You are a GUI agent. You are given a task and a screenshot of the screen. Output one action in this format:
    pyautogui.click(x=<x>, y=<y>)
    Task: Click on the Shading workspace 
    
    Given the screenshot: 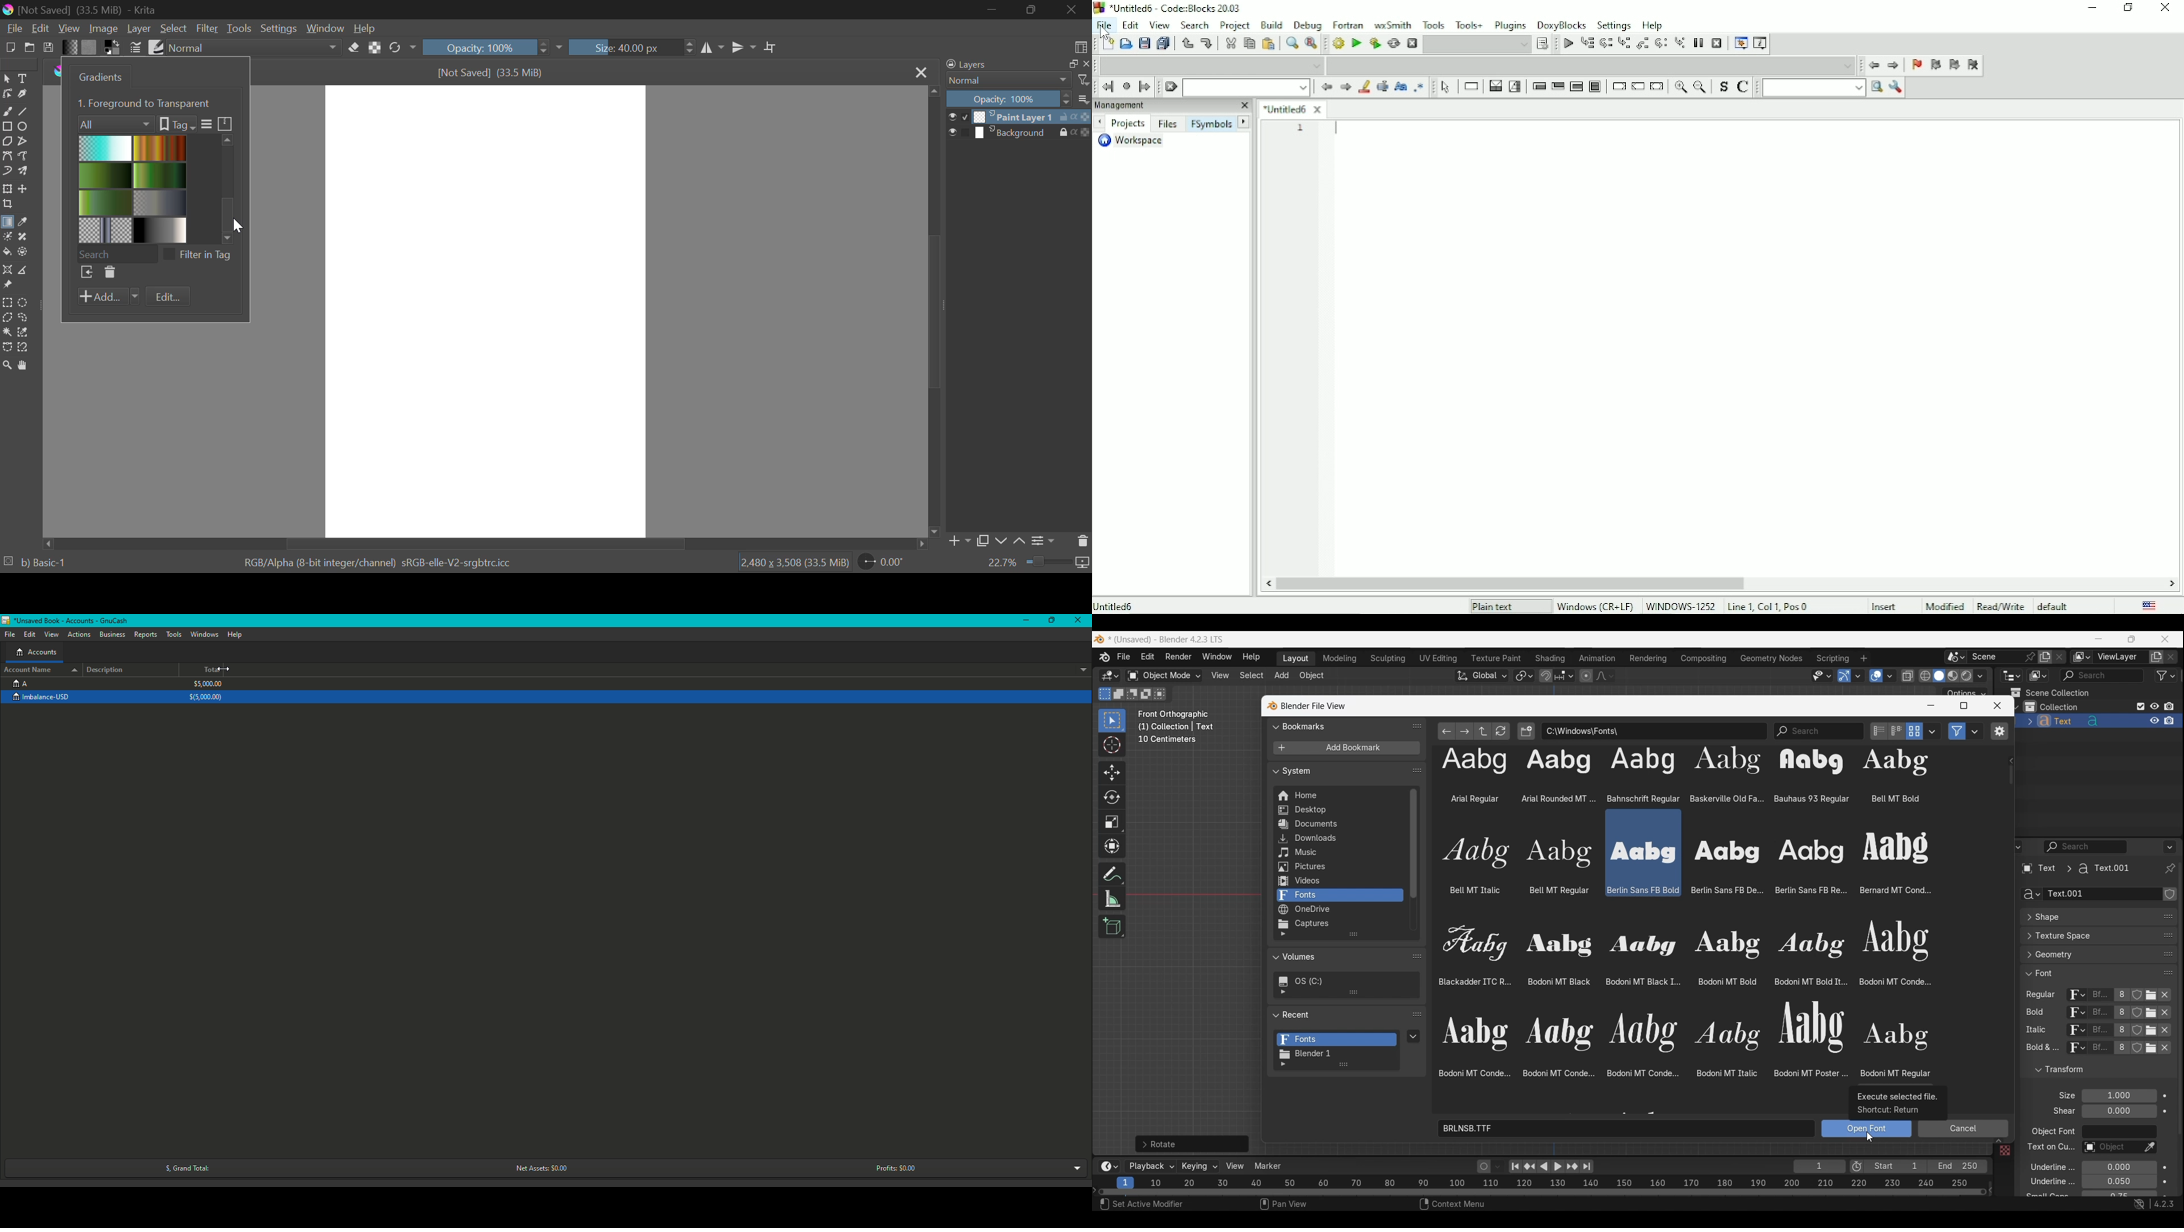 What is the action you would take?
    pyautogui.click(x=1551, y=658)
    